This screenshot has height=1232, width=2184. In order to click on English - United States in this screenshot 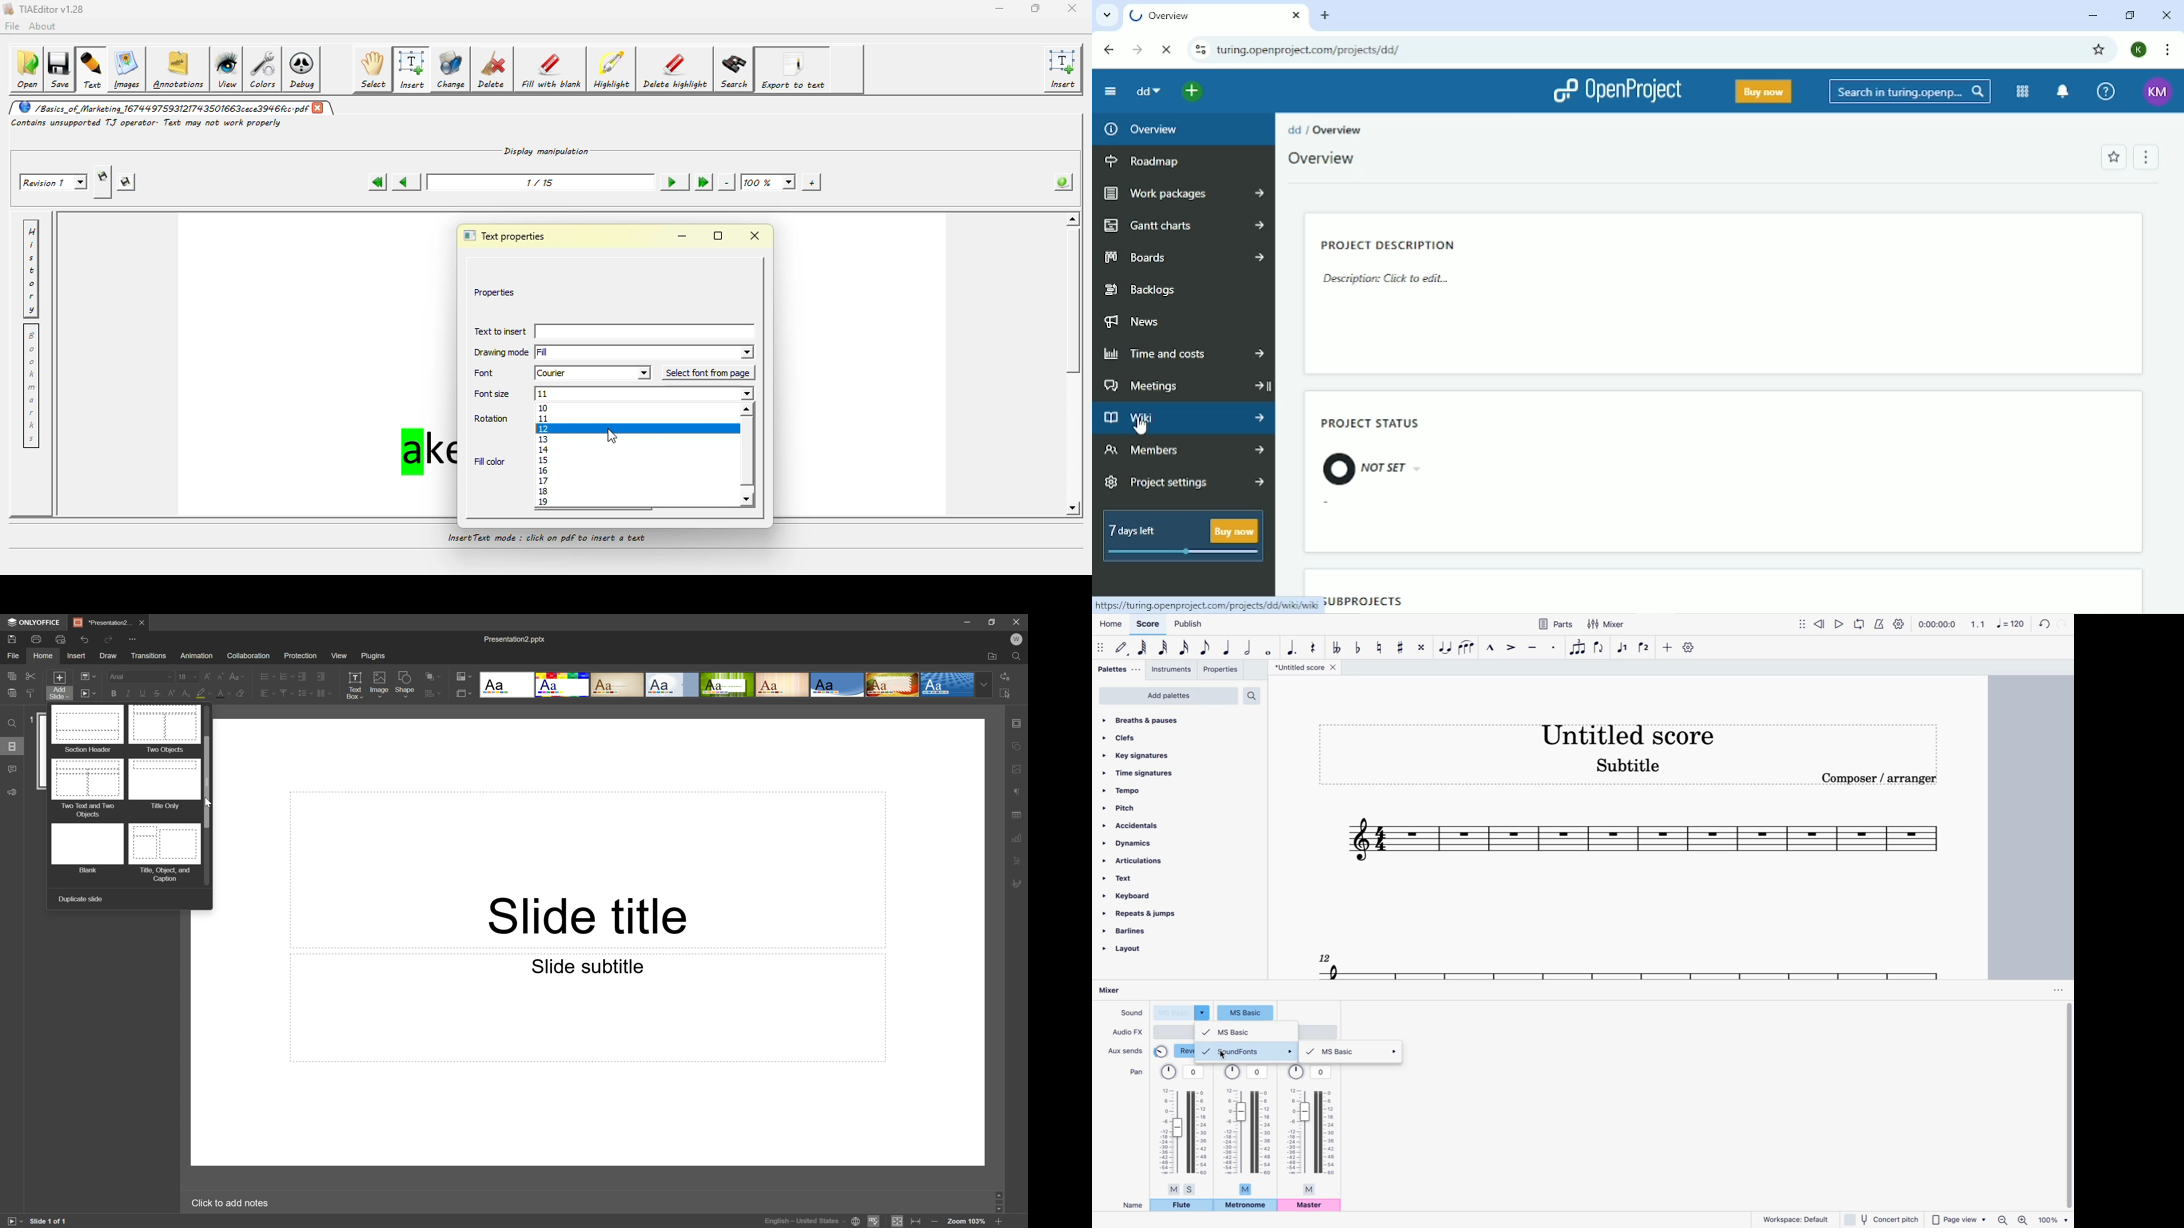, I will do `click(804, 1223)`.